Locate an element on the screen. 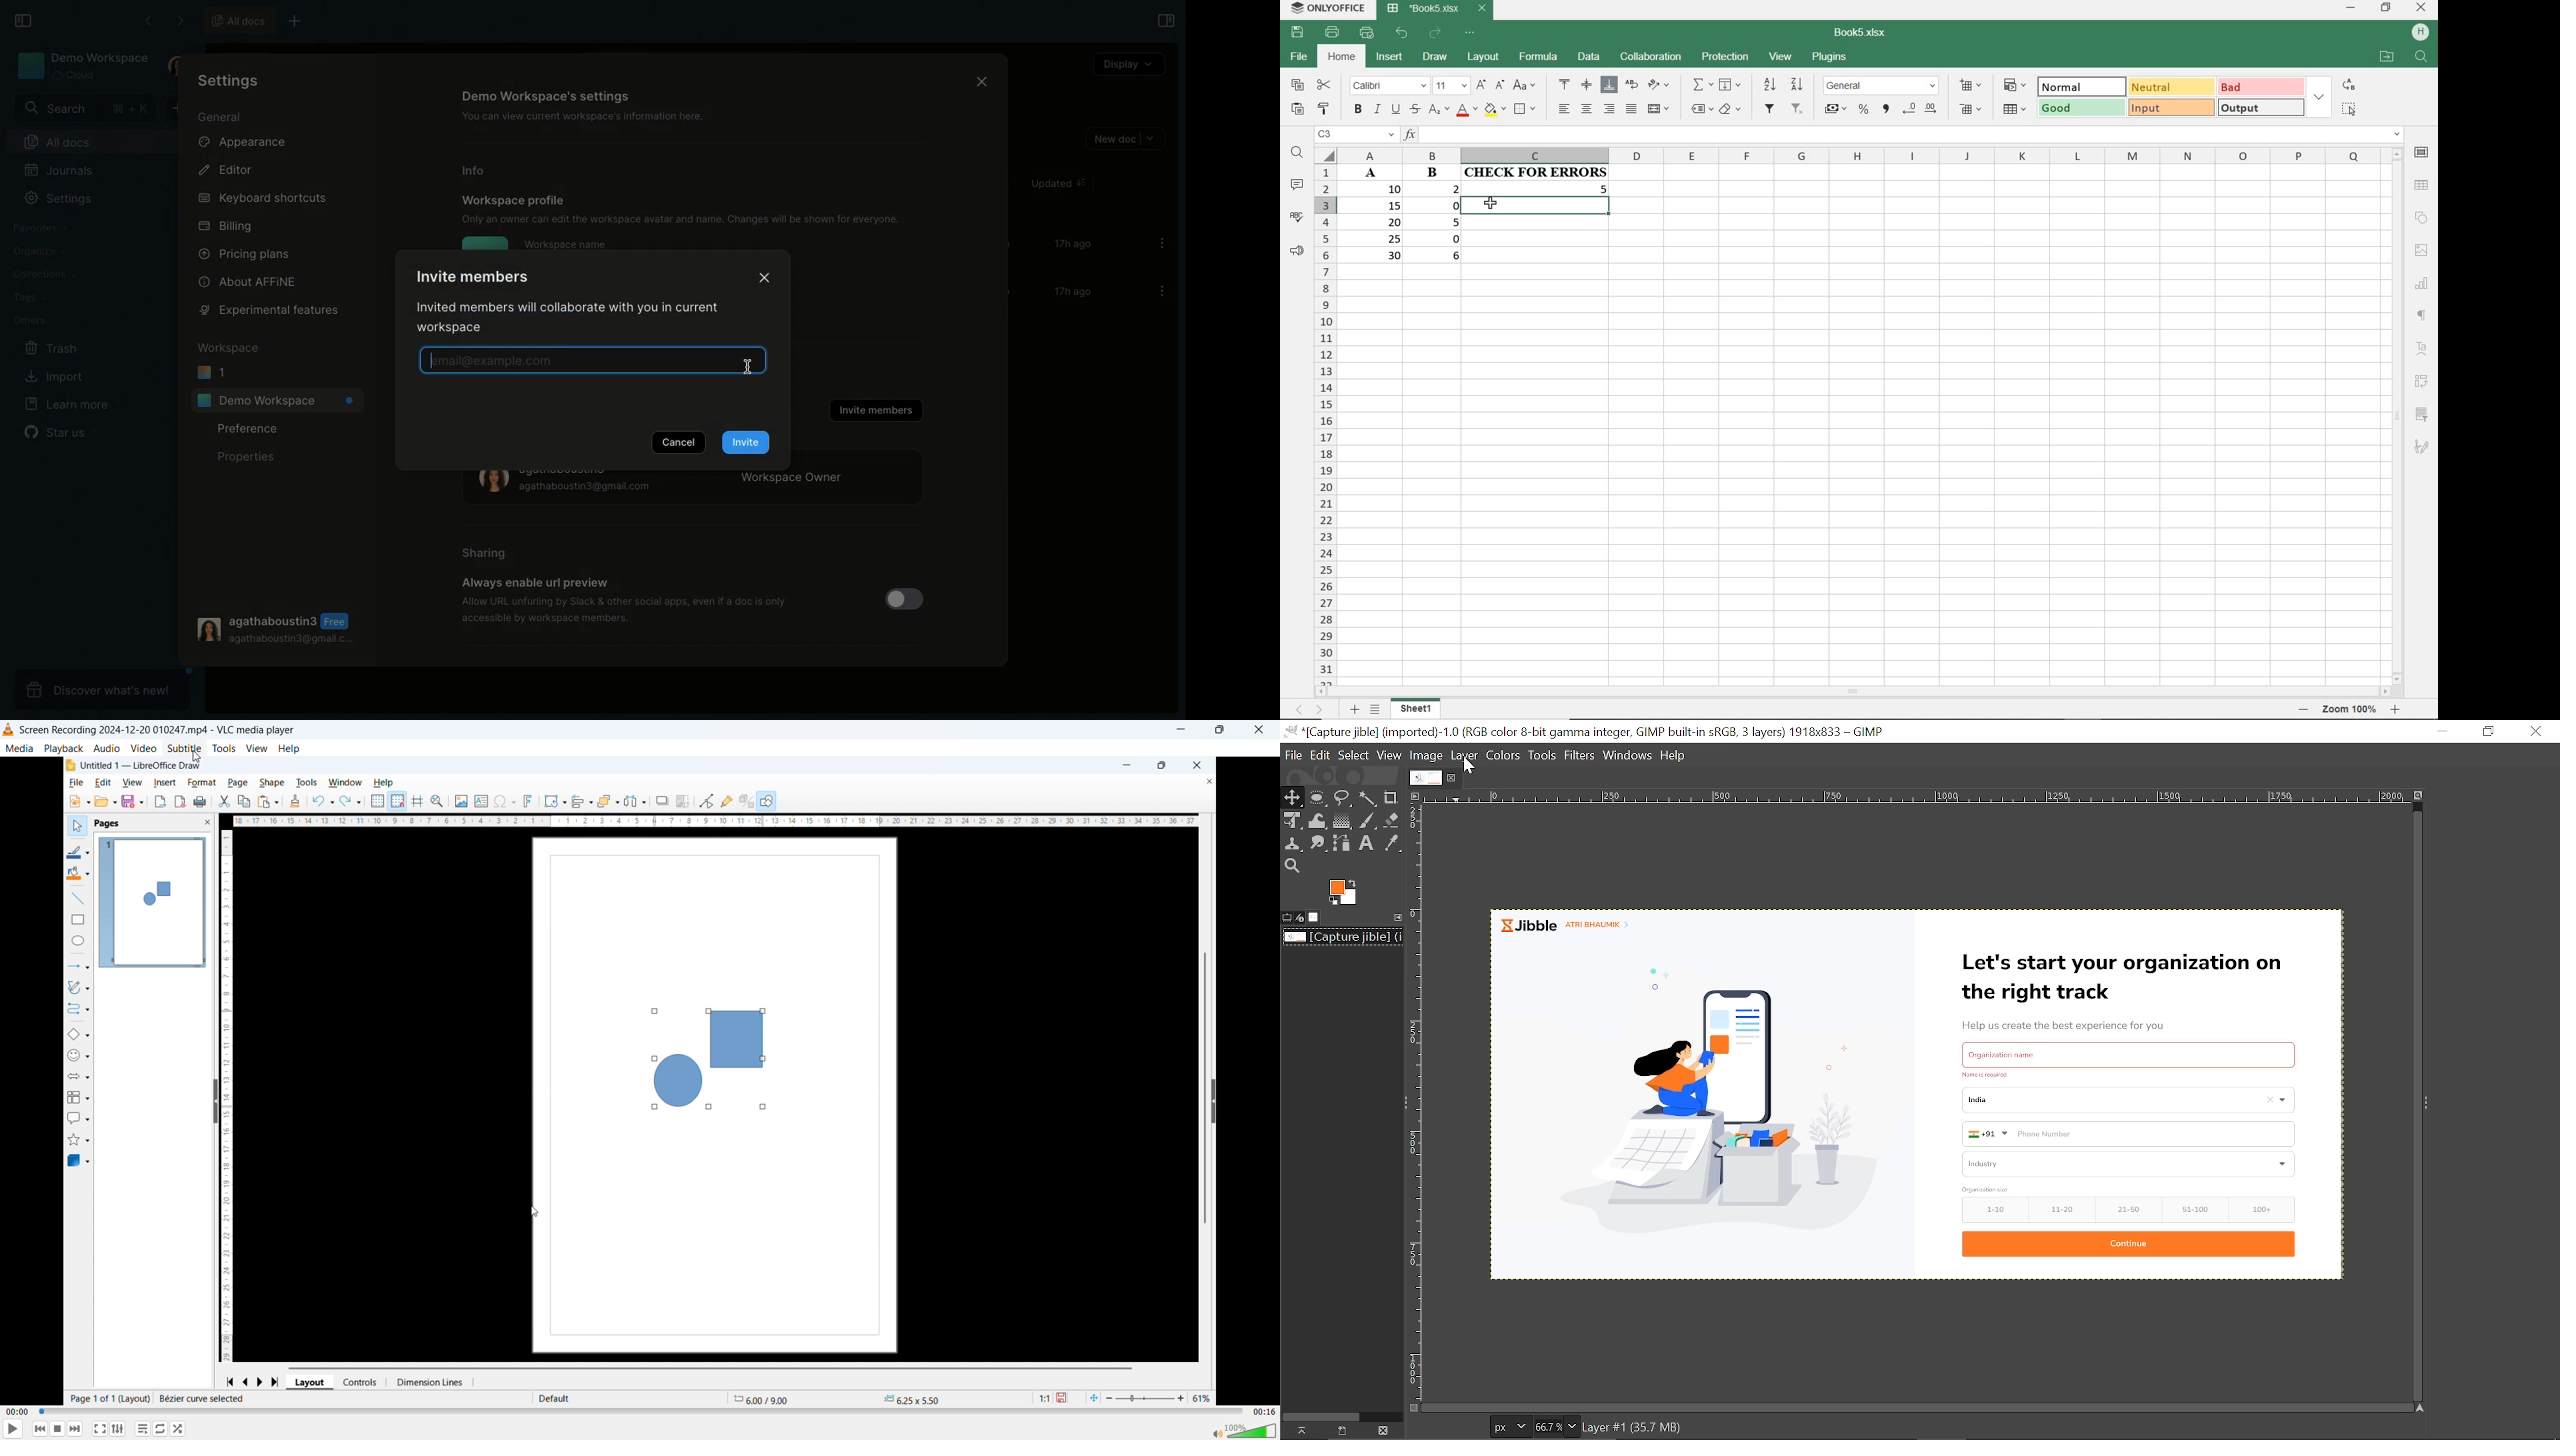 This screenshot has height=1456, width=2576. minimise  is located at coordinates (1179, 731).